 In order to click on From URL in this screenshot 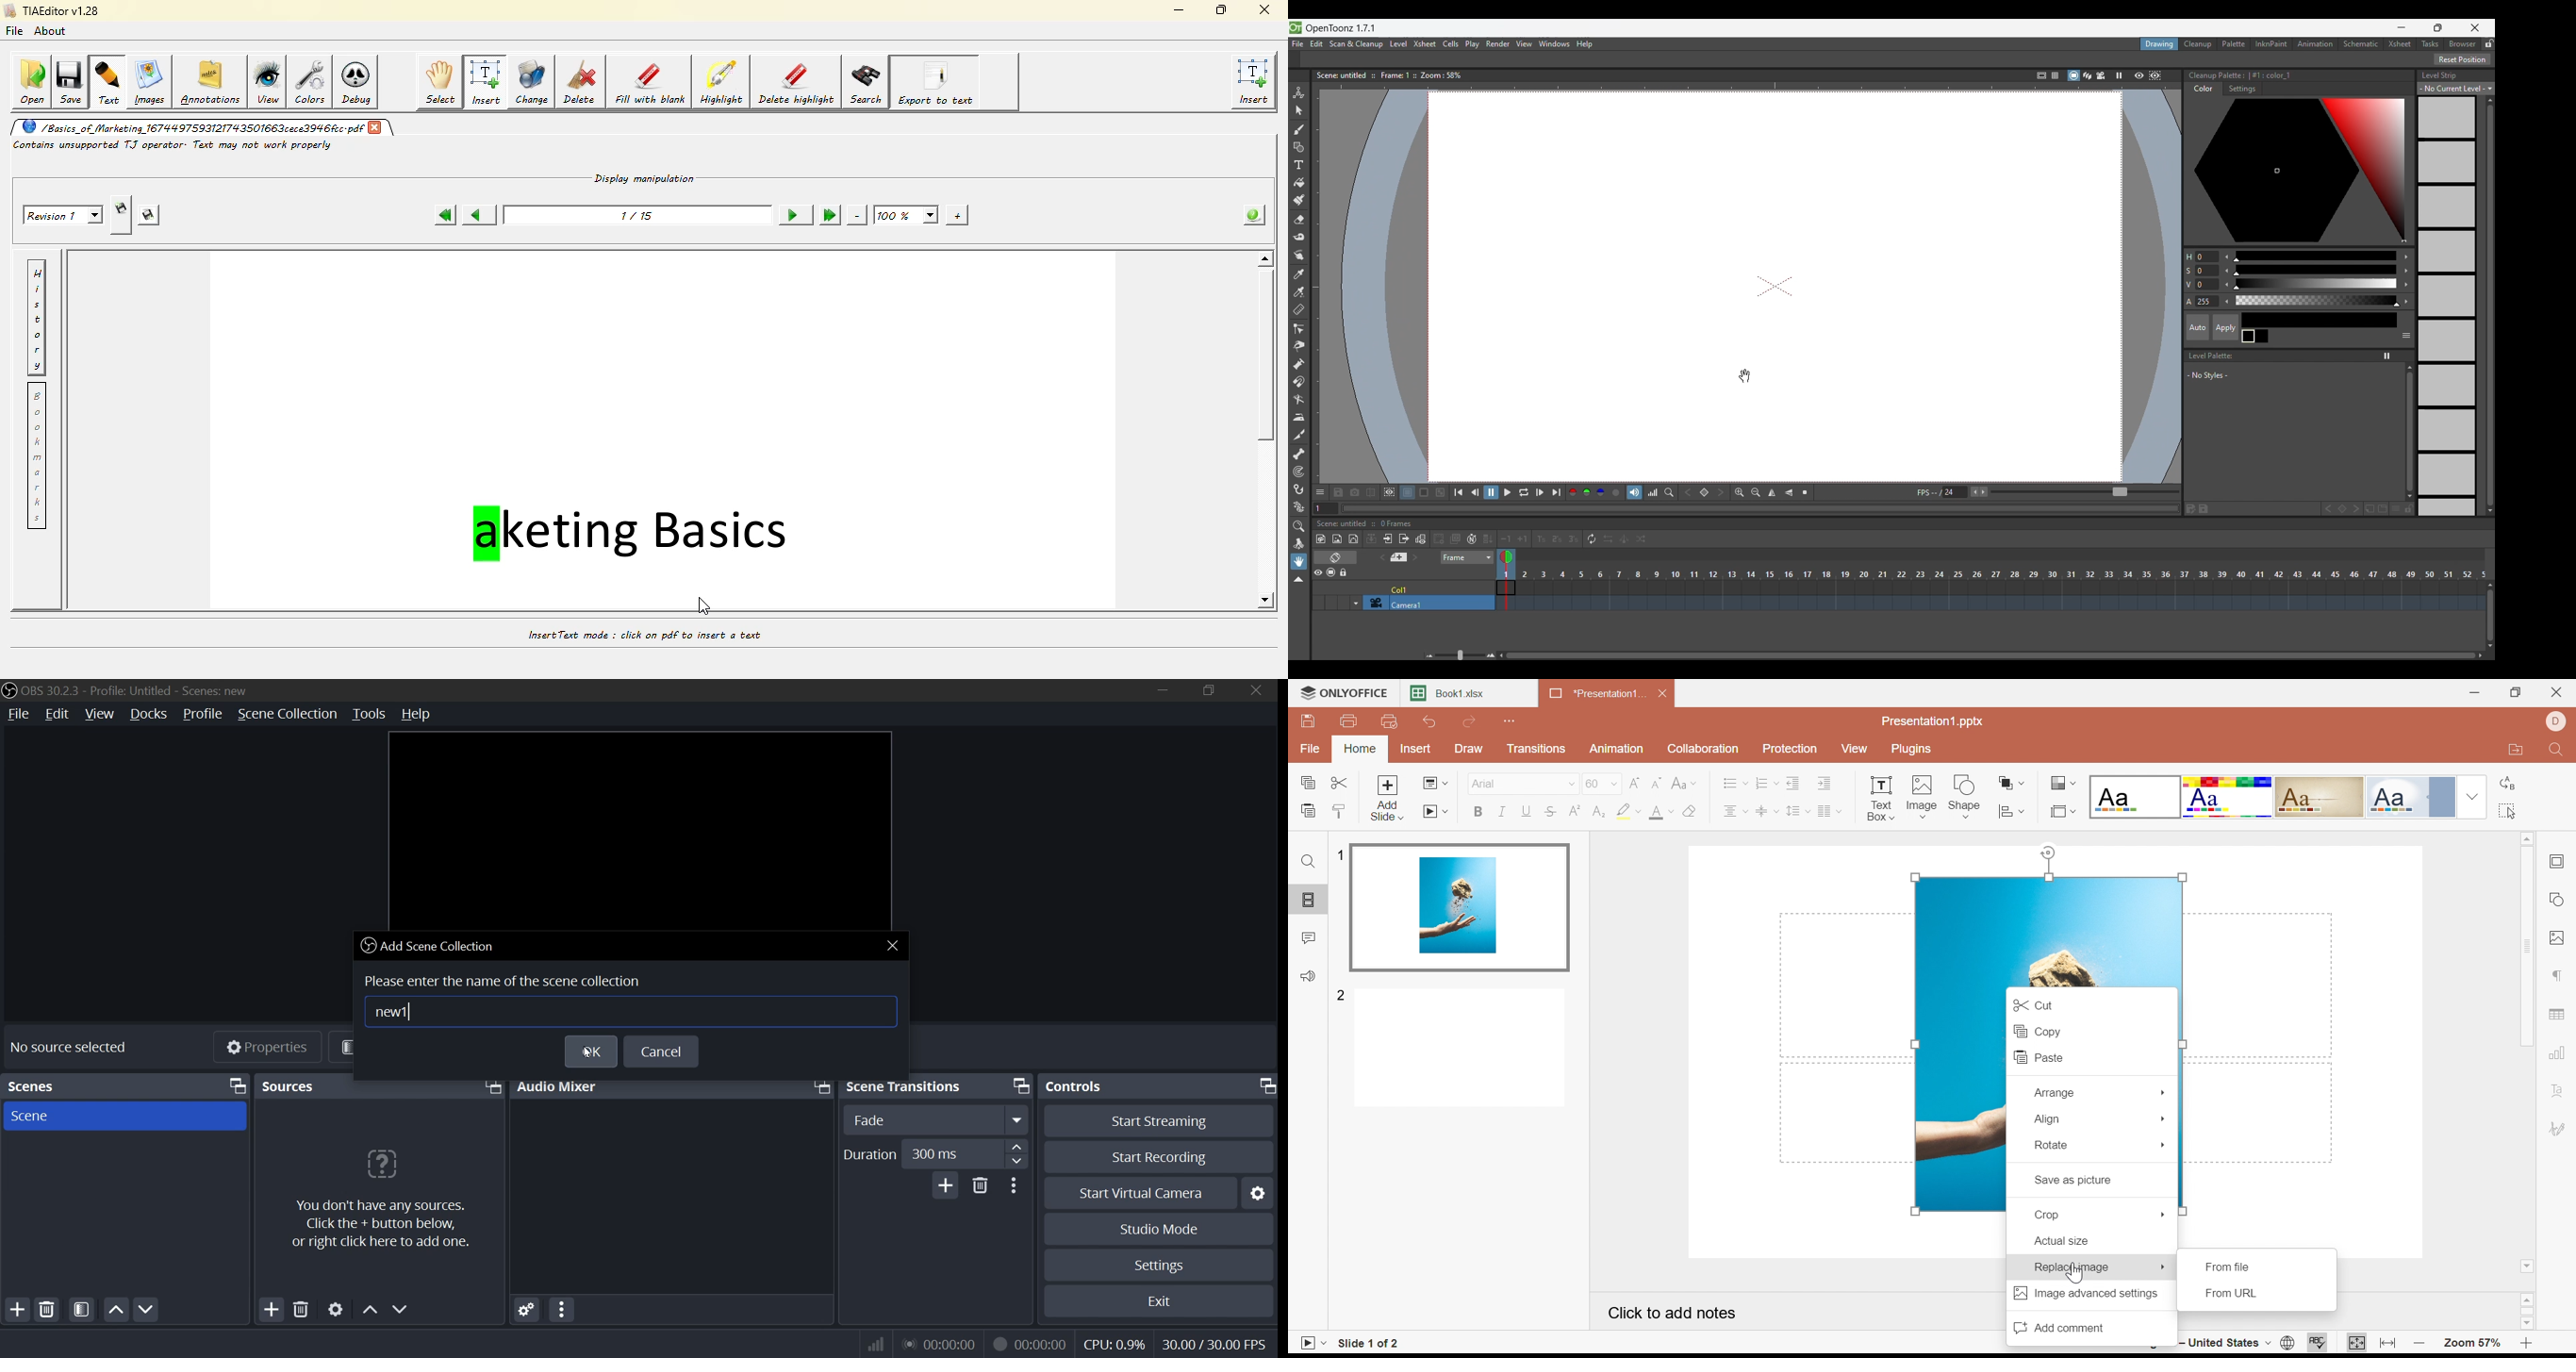, I will do `click(2236, 1295)`.